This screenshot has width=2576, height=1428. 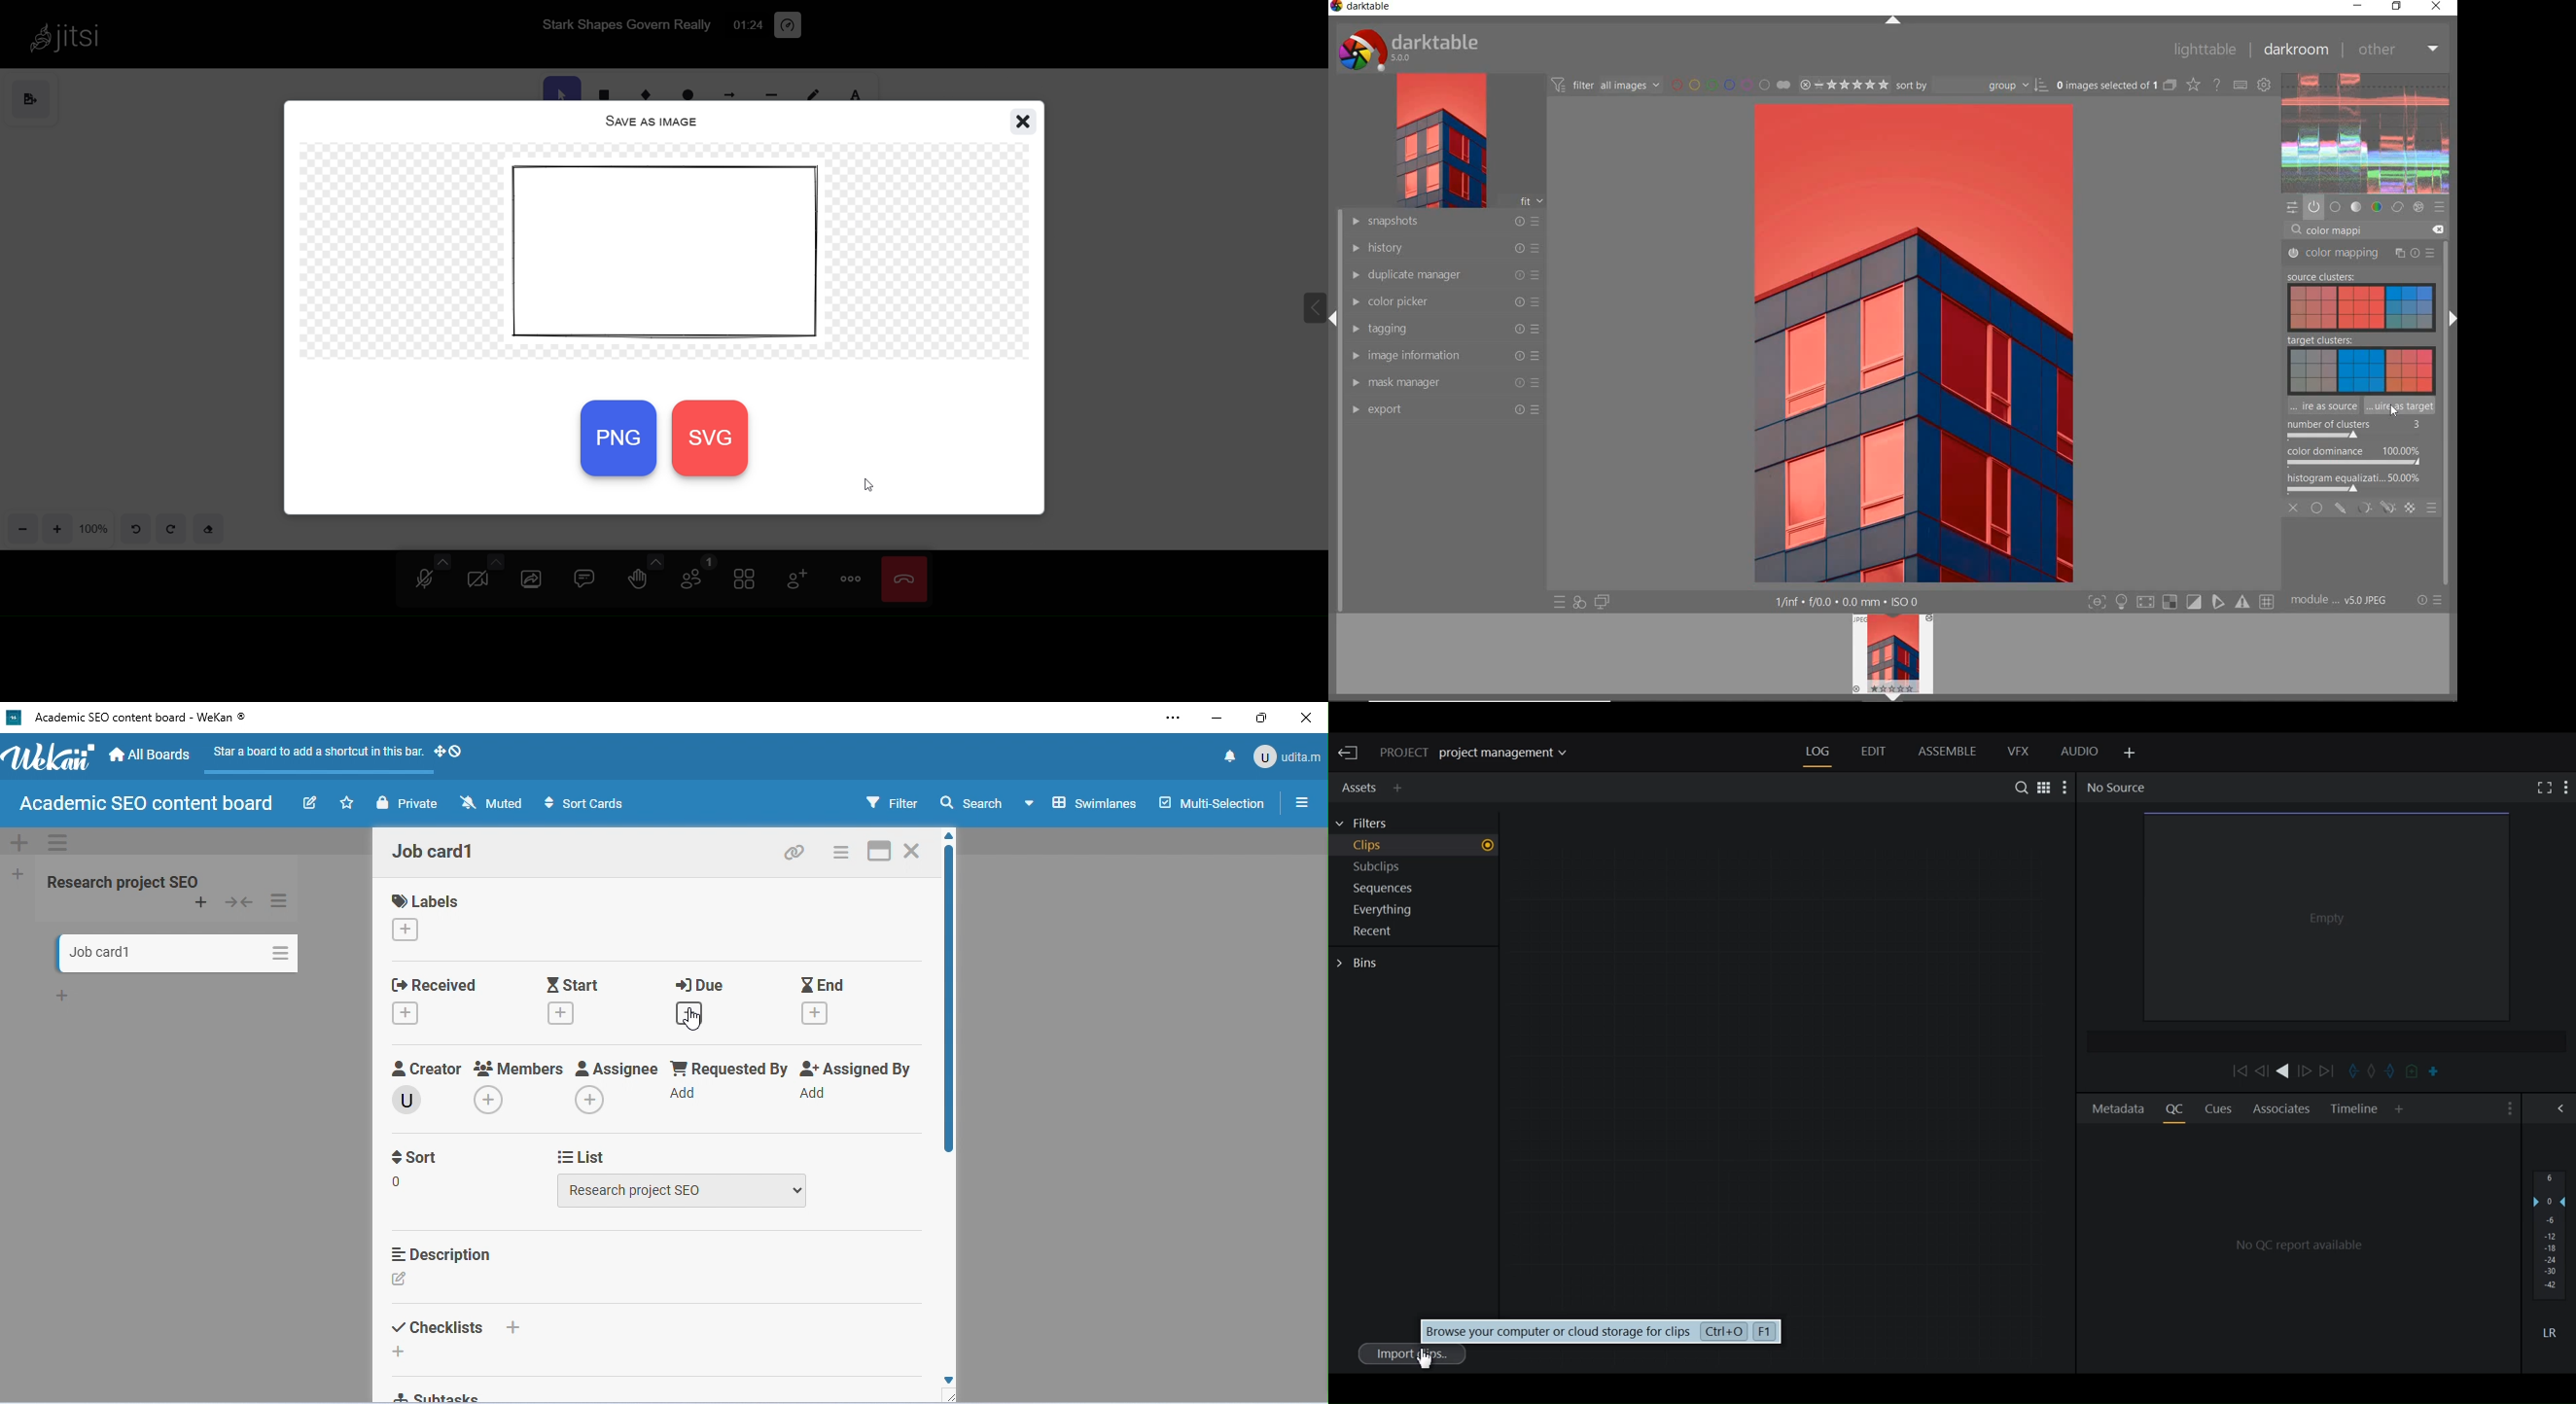 What do you see at coordinates (1972, 84) in the screenshot?
I see `sort` at bounding box center [1972, 84].